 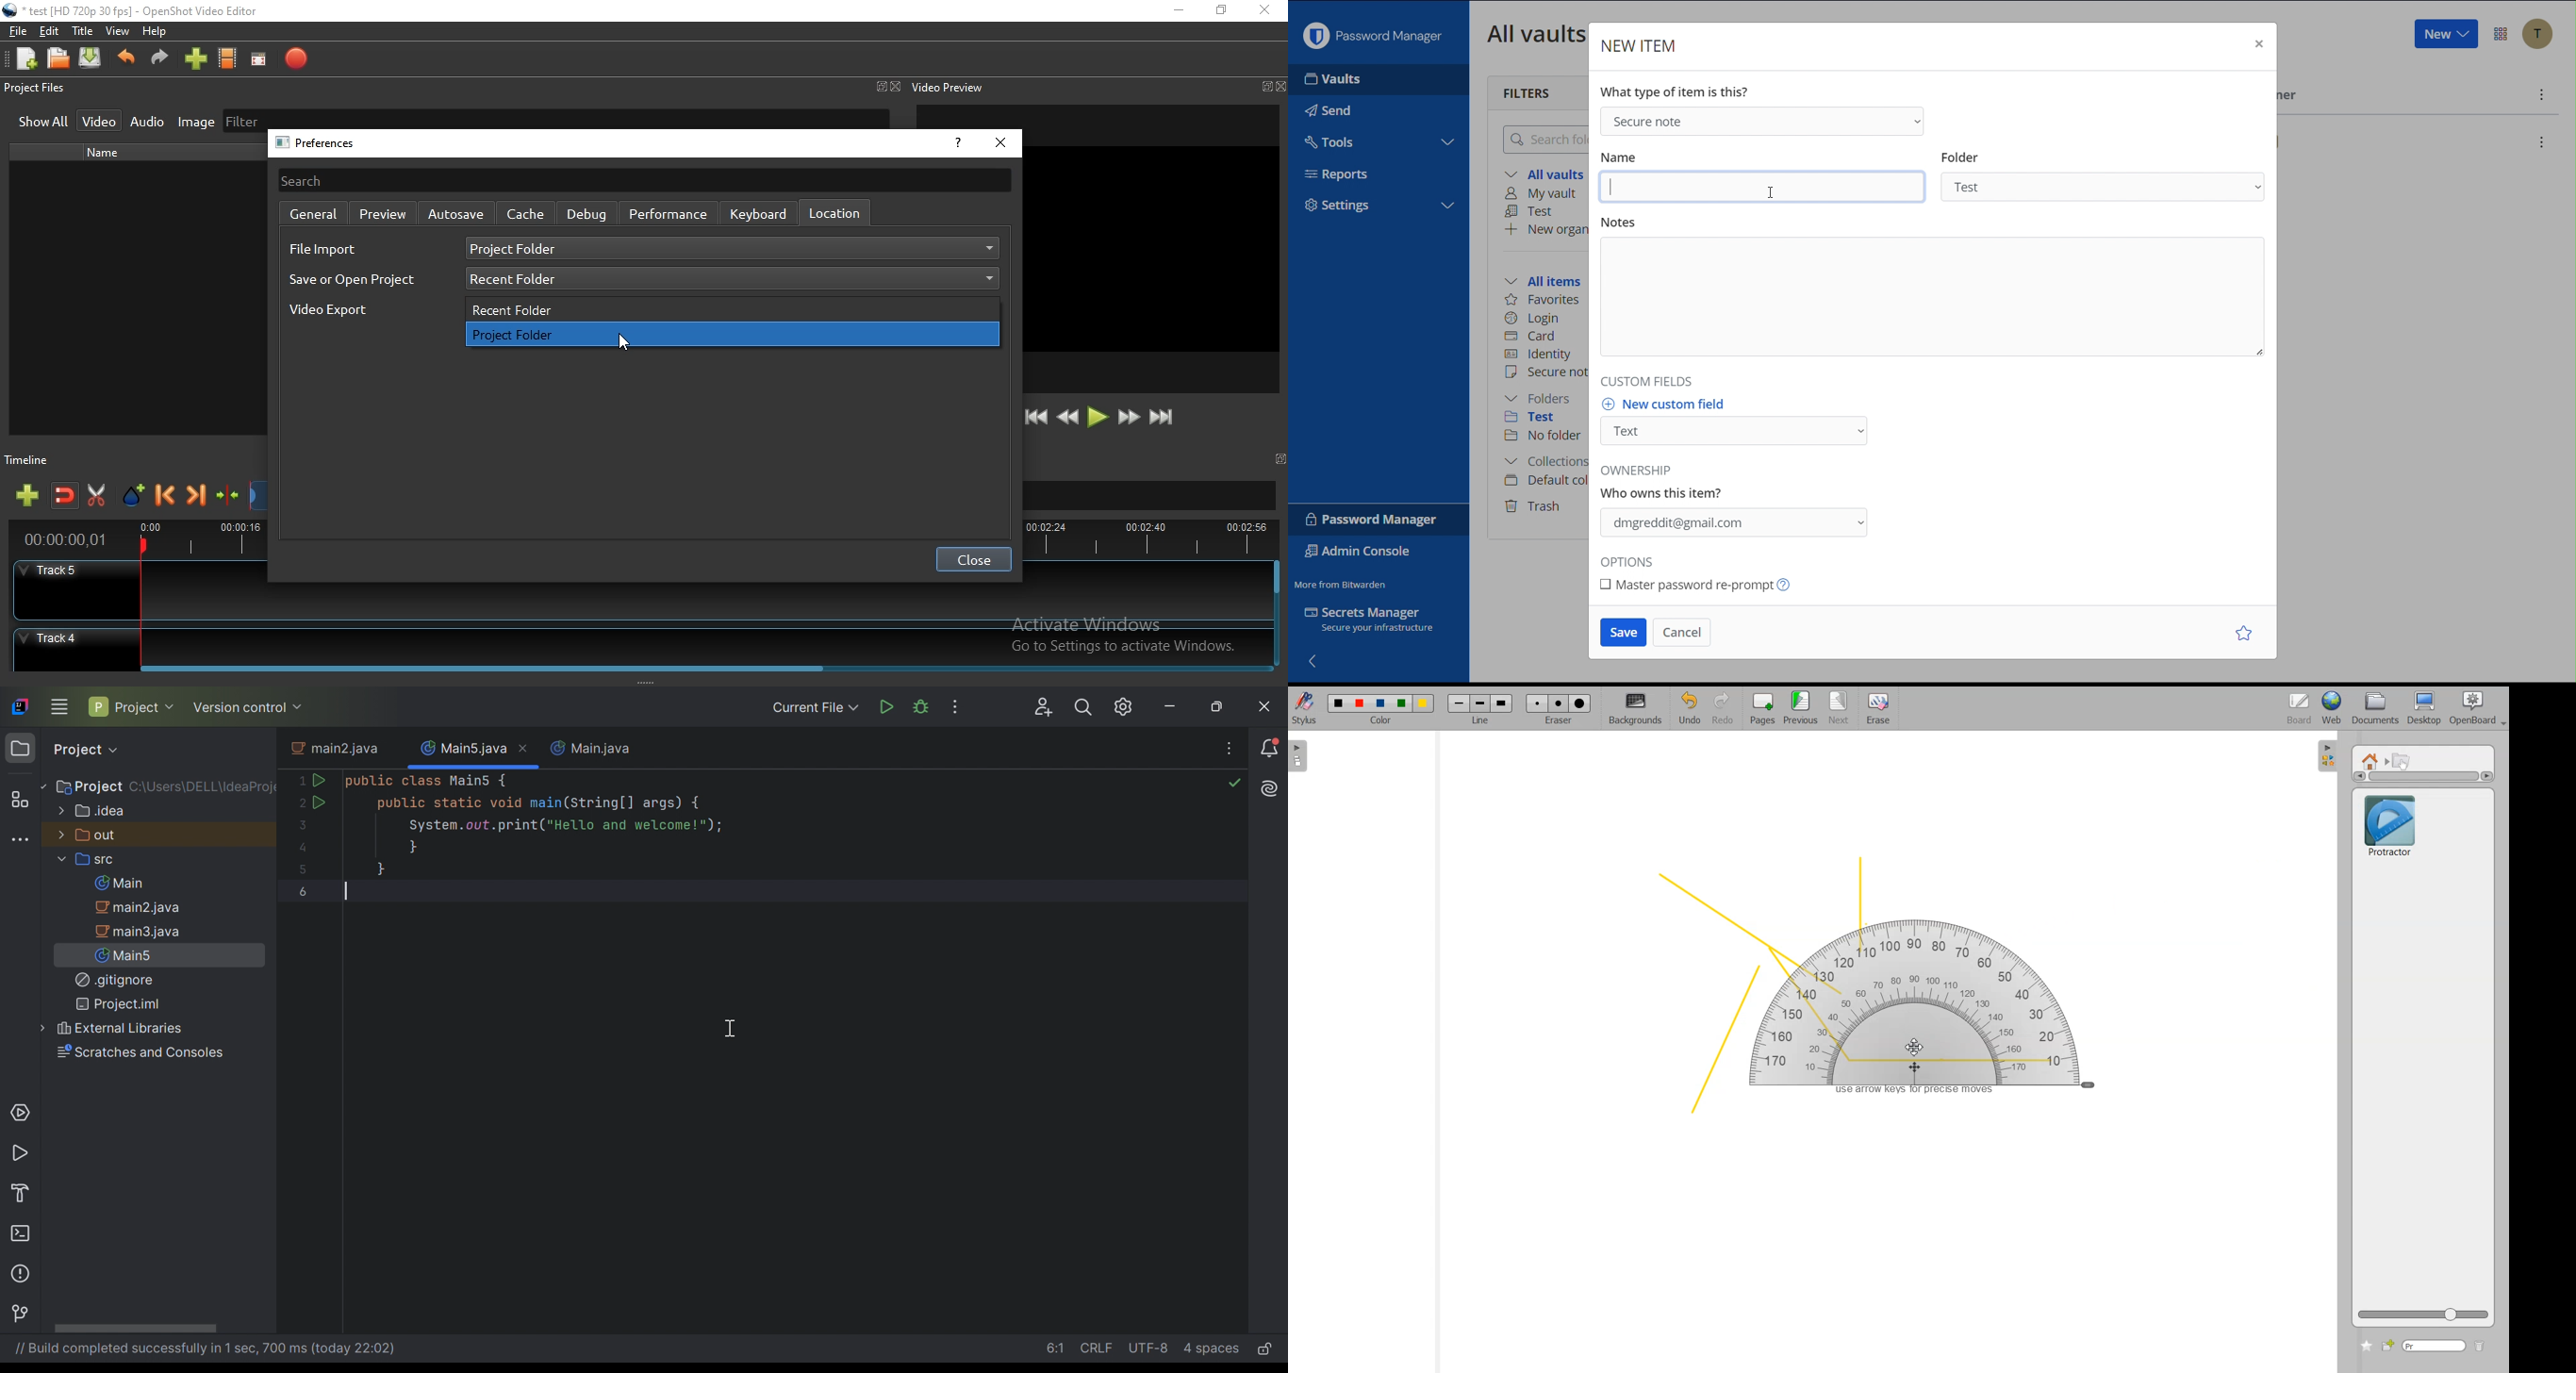 What do you see at coordinates (29, 496) in the screenshot?
I see `Add track` at bounding box center [29, 496].